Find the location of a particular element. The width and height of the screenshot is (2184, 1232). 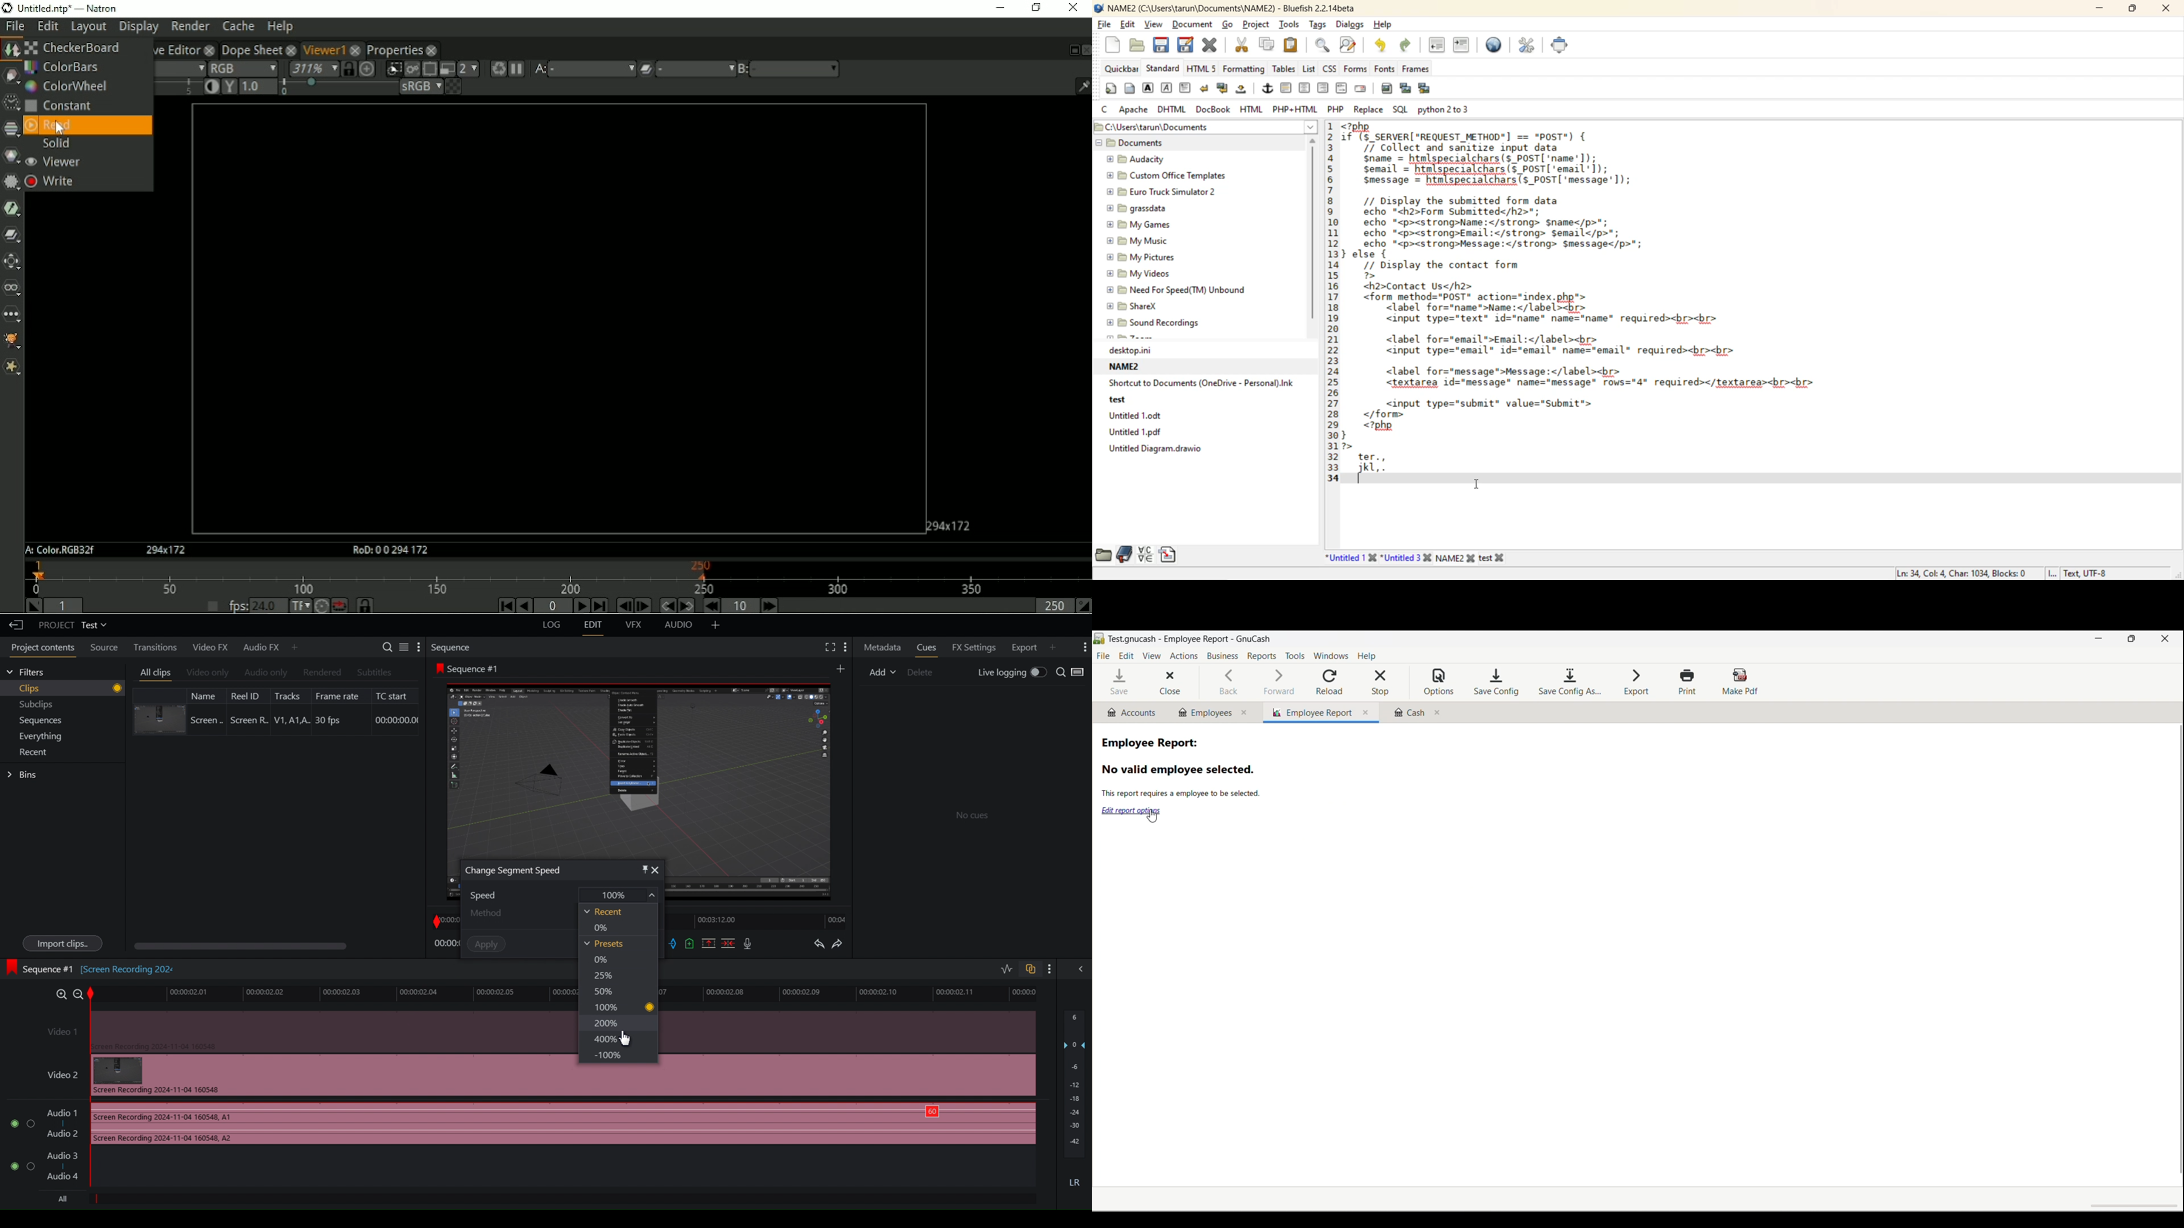

Audio Only is located at coordinates (265, 673).